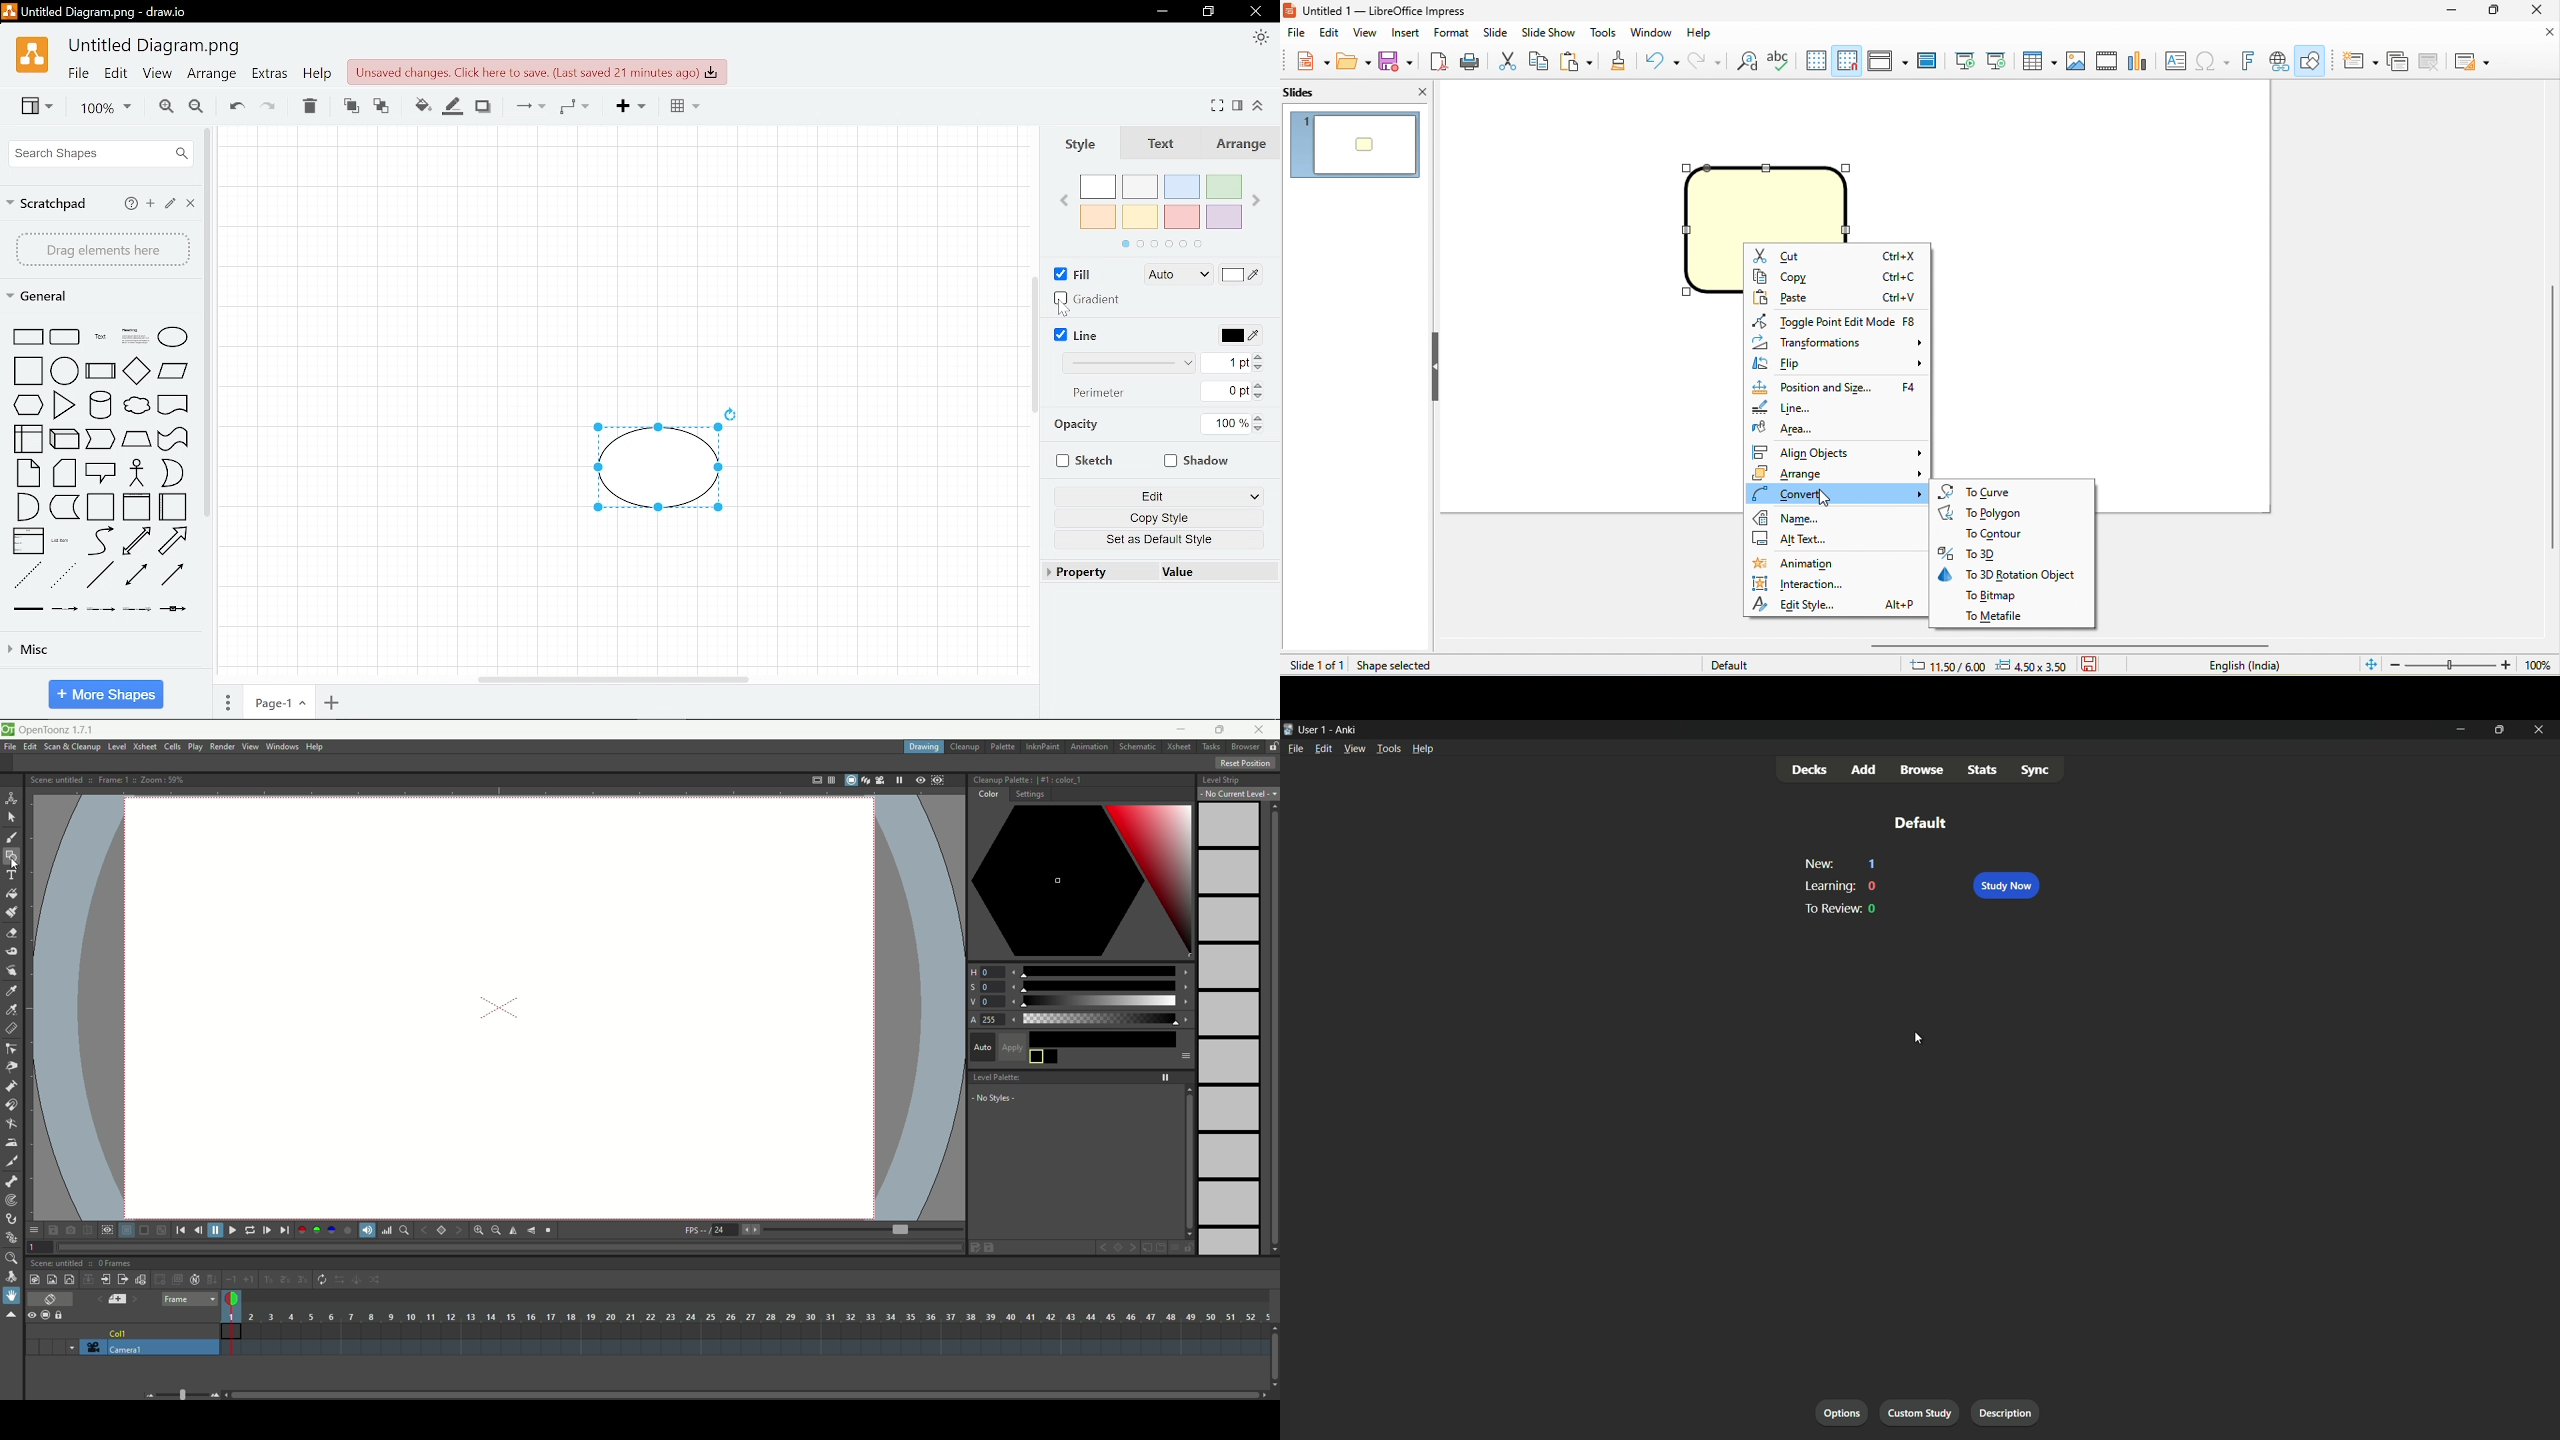  Describe the element at coordinates (1704, 35) in the screenshot. I see `help` at that location.